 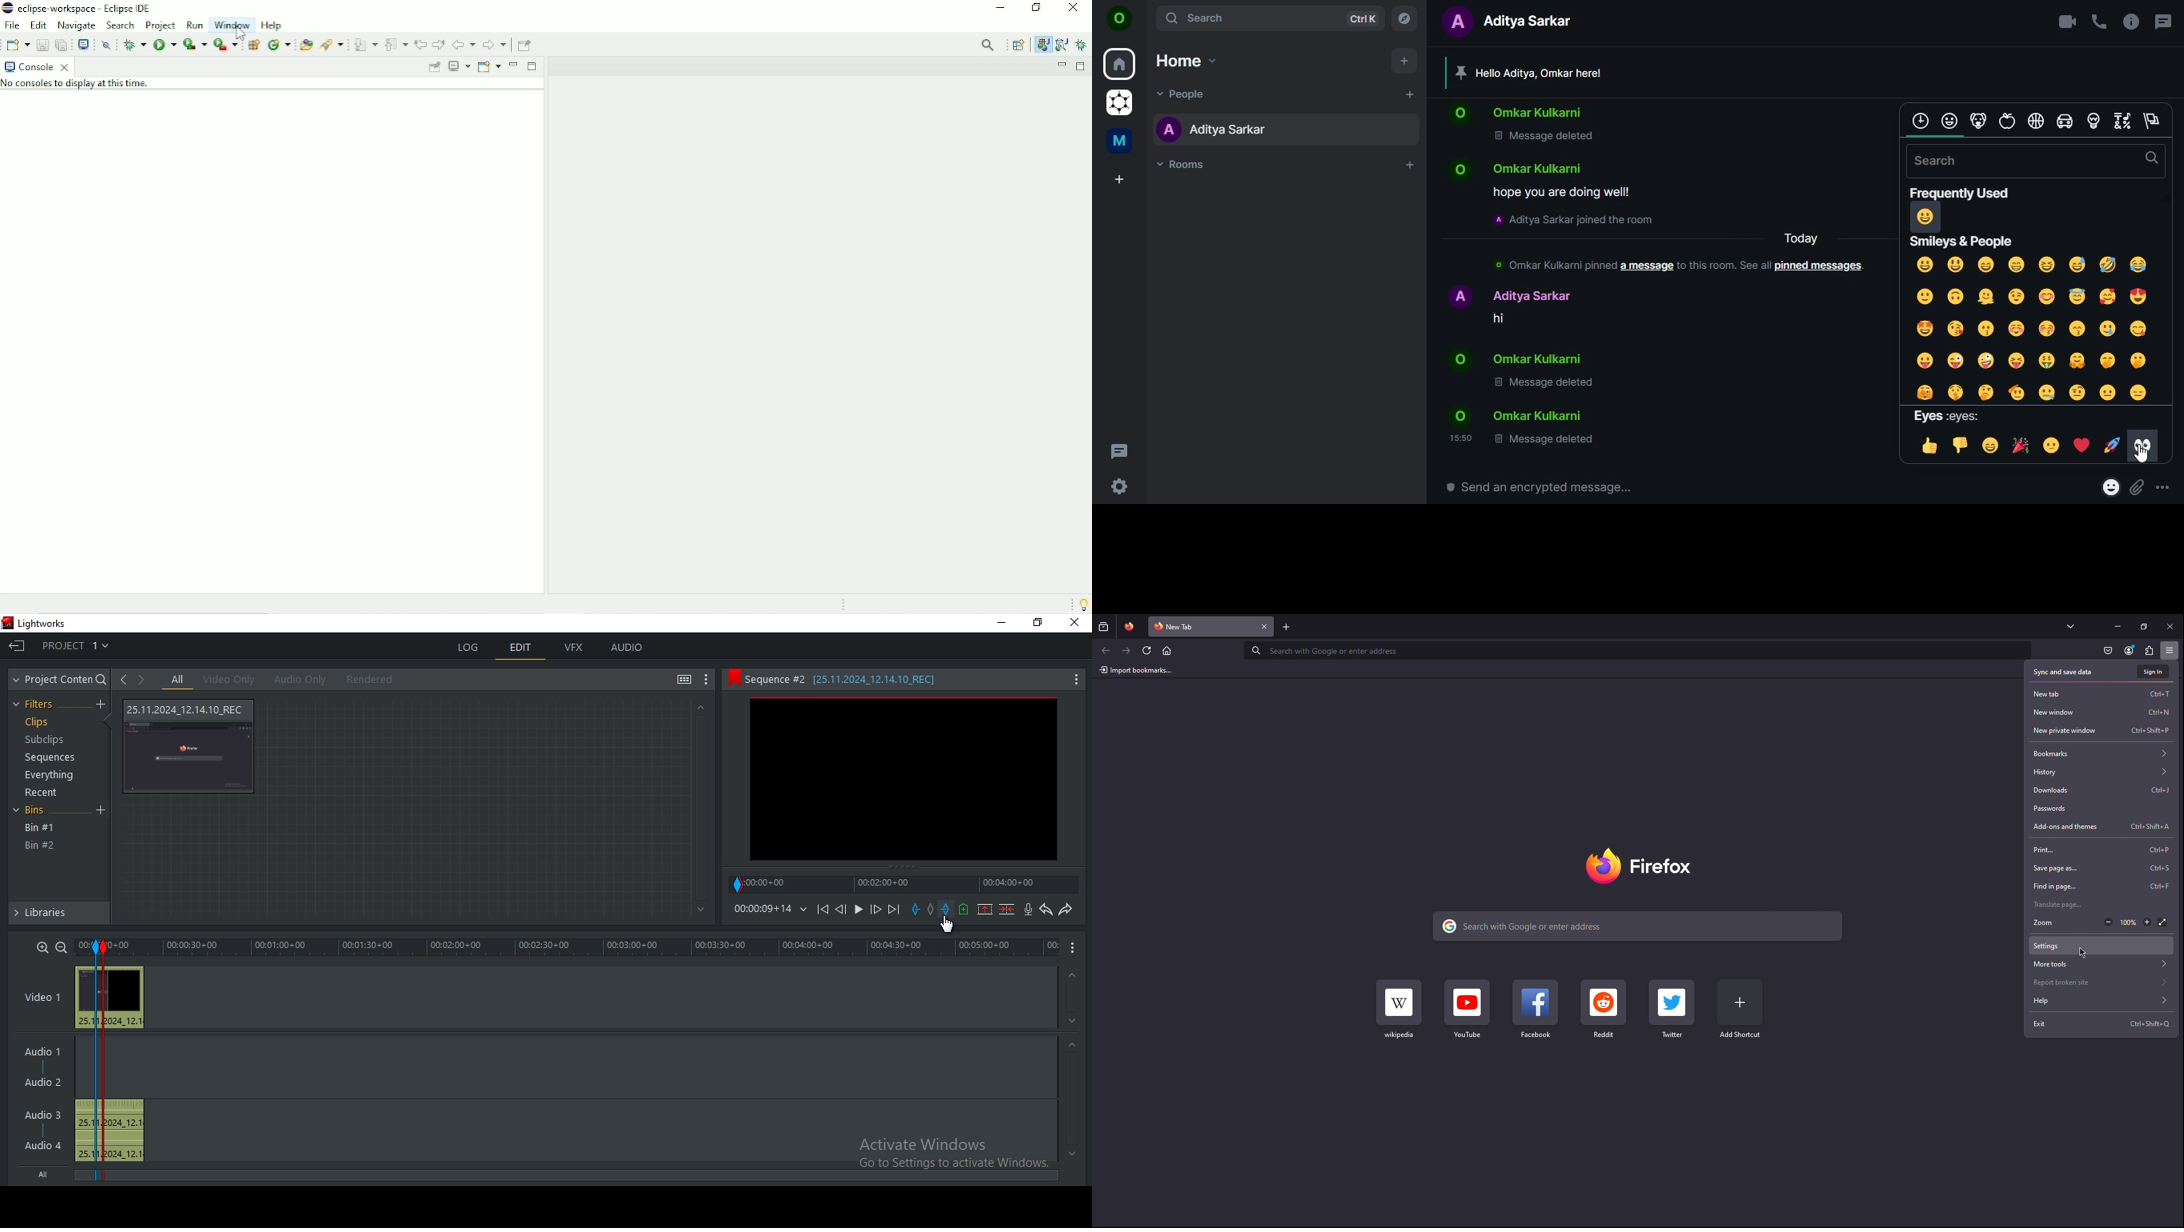 I want to click on Search bar, so click(x=1637, y=926).